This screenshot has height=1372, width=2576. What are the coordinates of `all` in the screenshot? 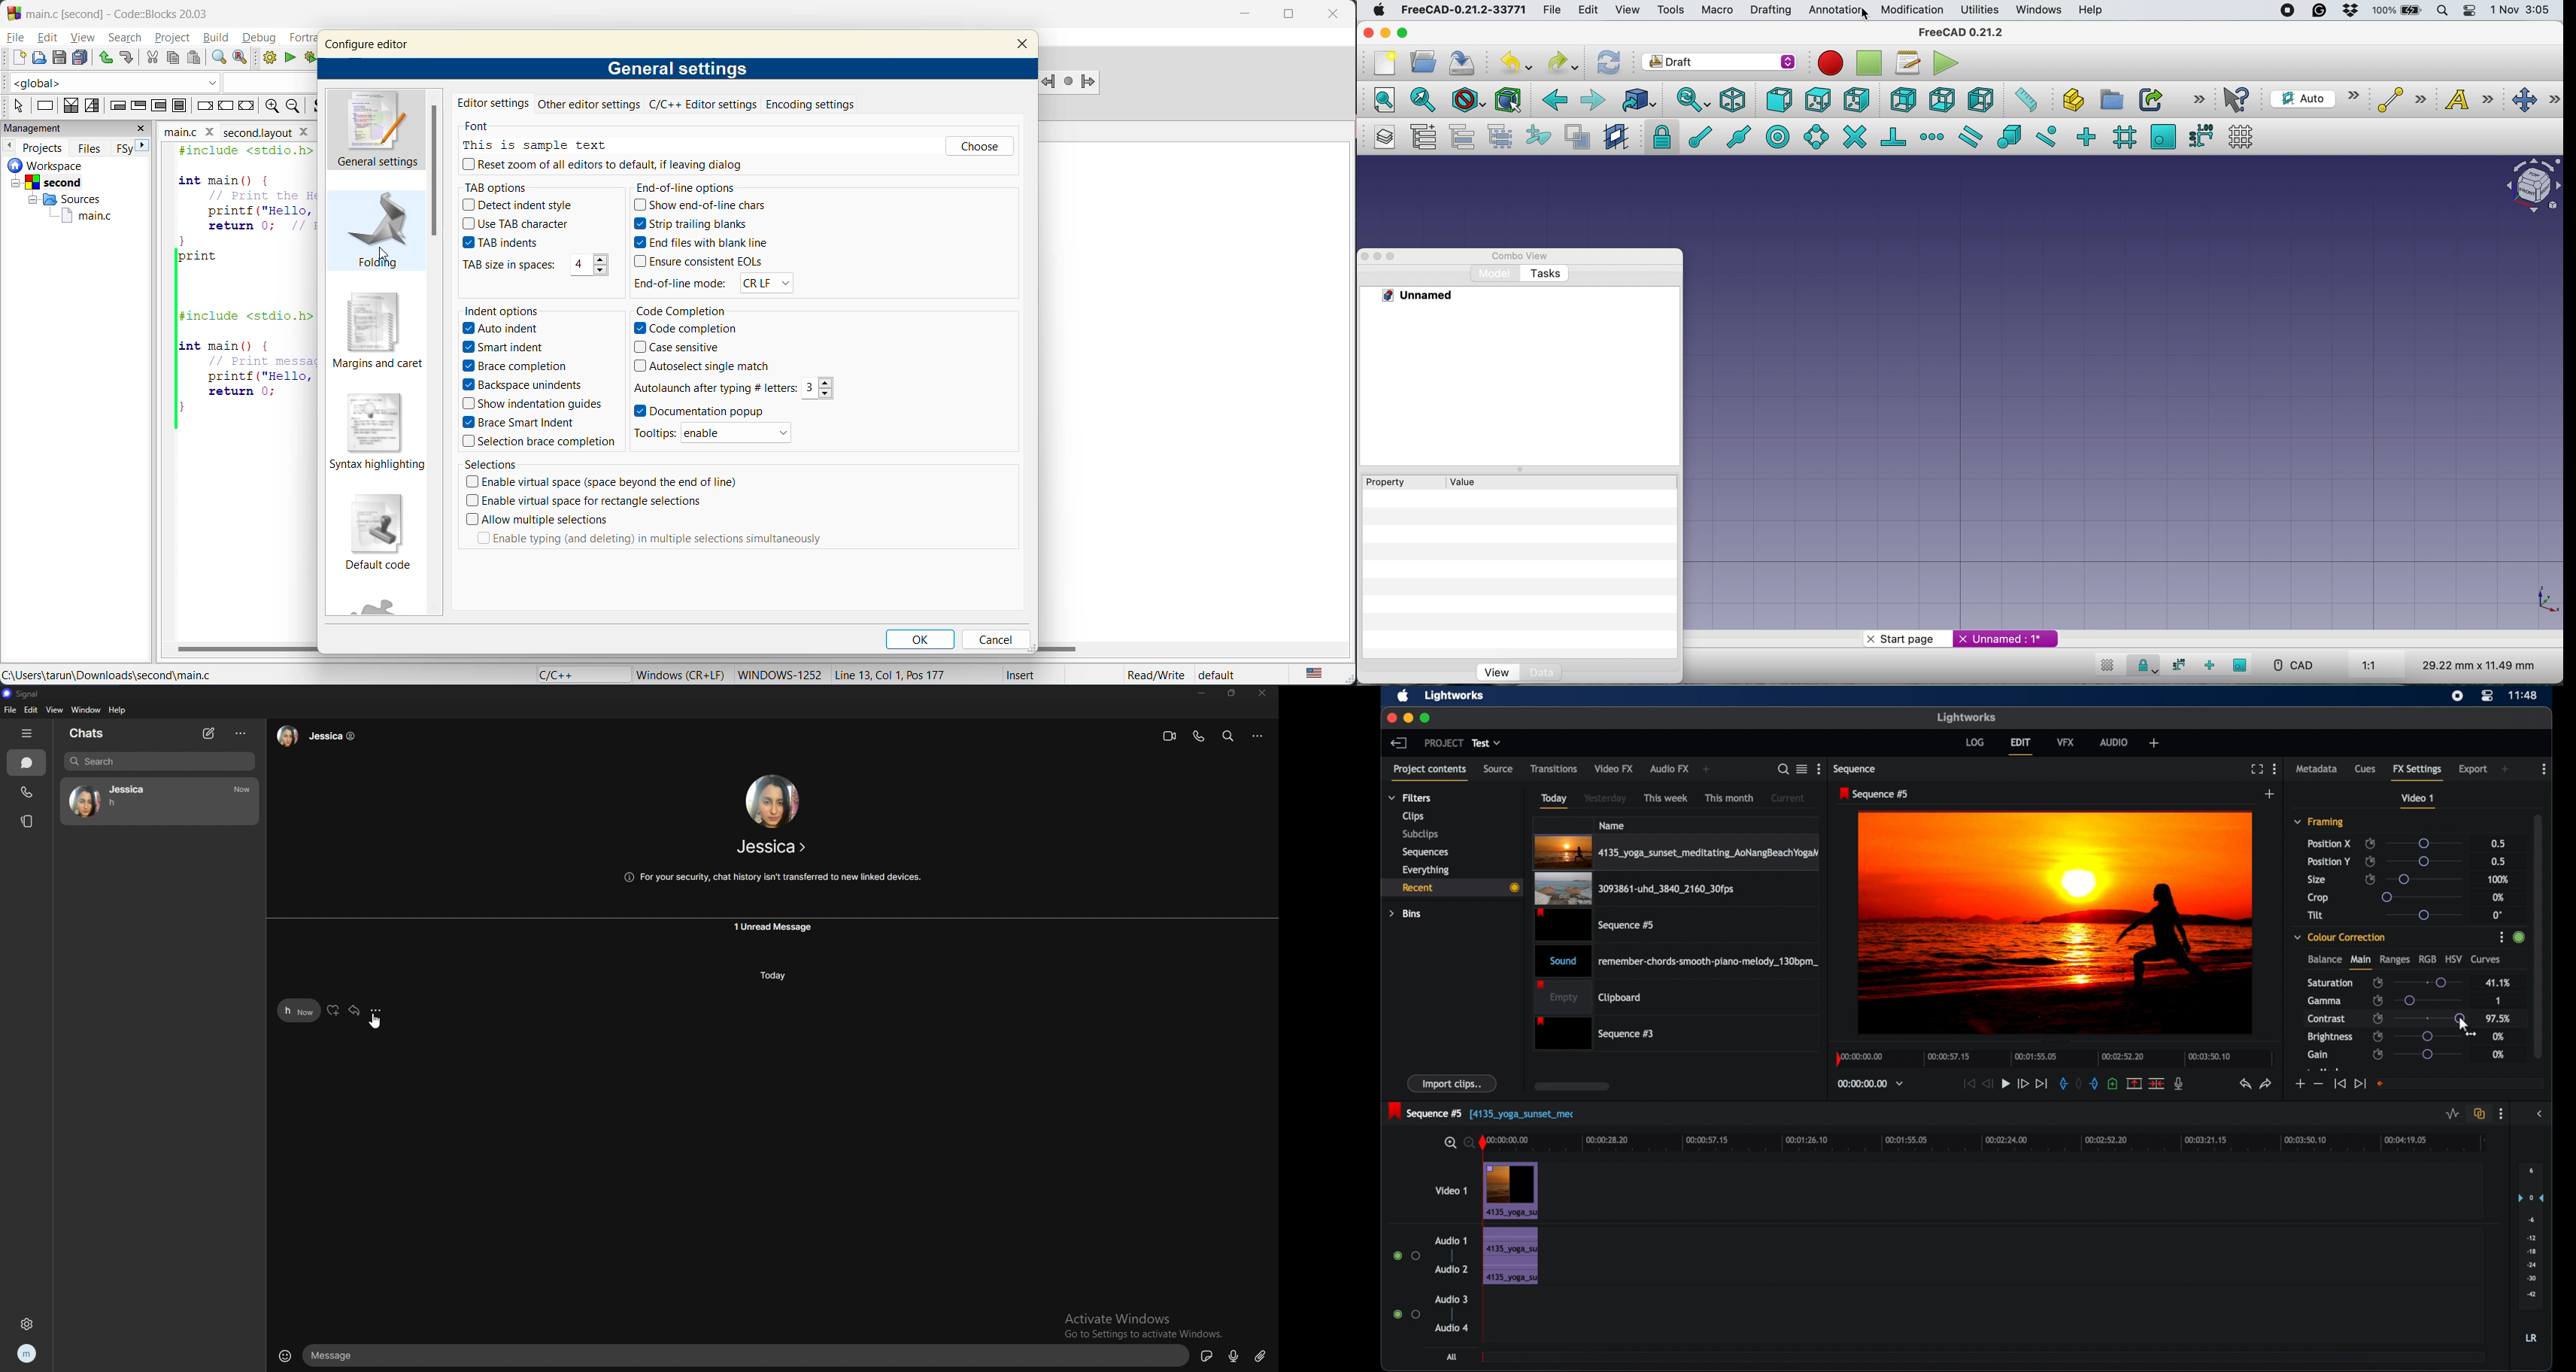 It's located at (1452, 1357).